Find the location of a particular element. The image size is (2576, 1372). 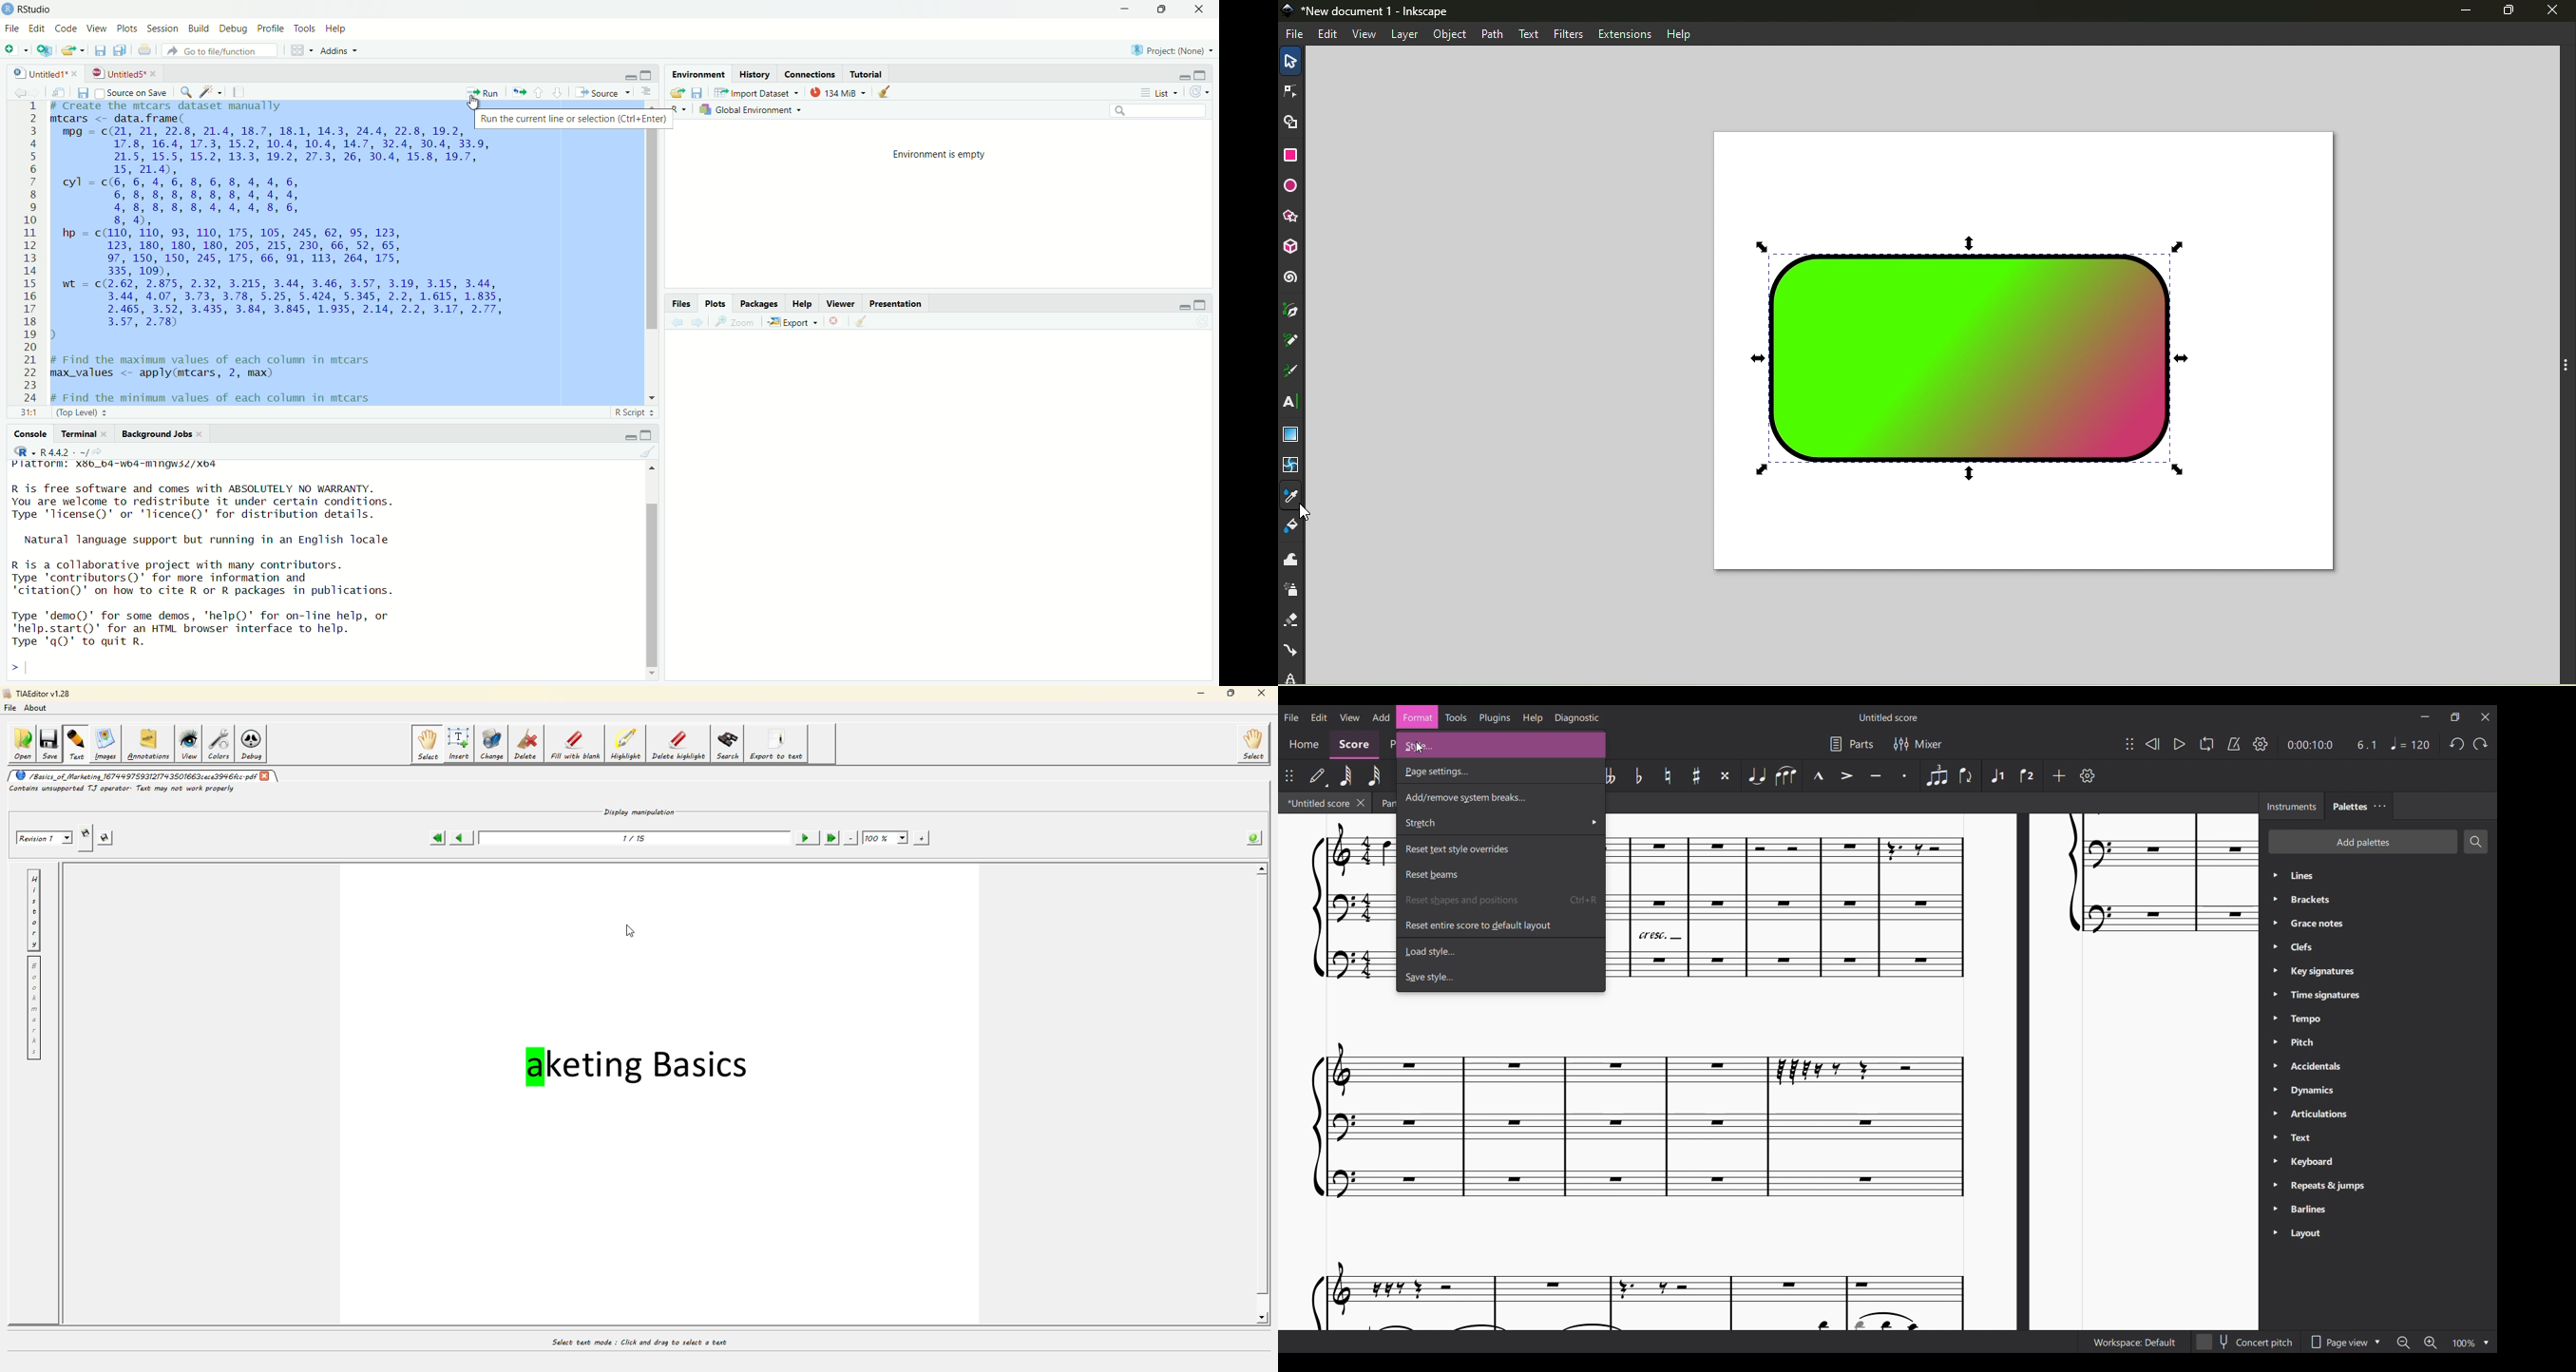

Terminal is located at coordinates (78, 434).